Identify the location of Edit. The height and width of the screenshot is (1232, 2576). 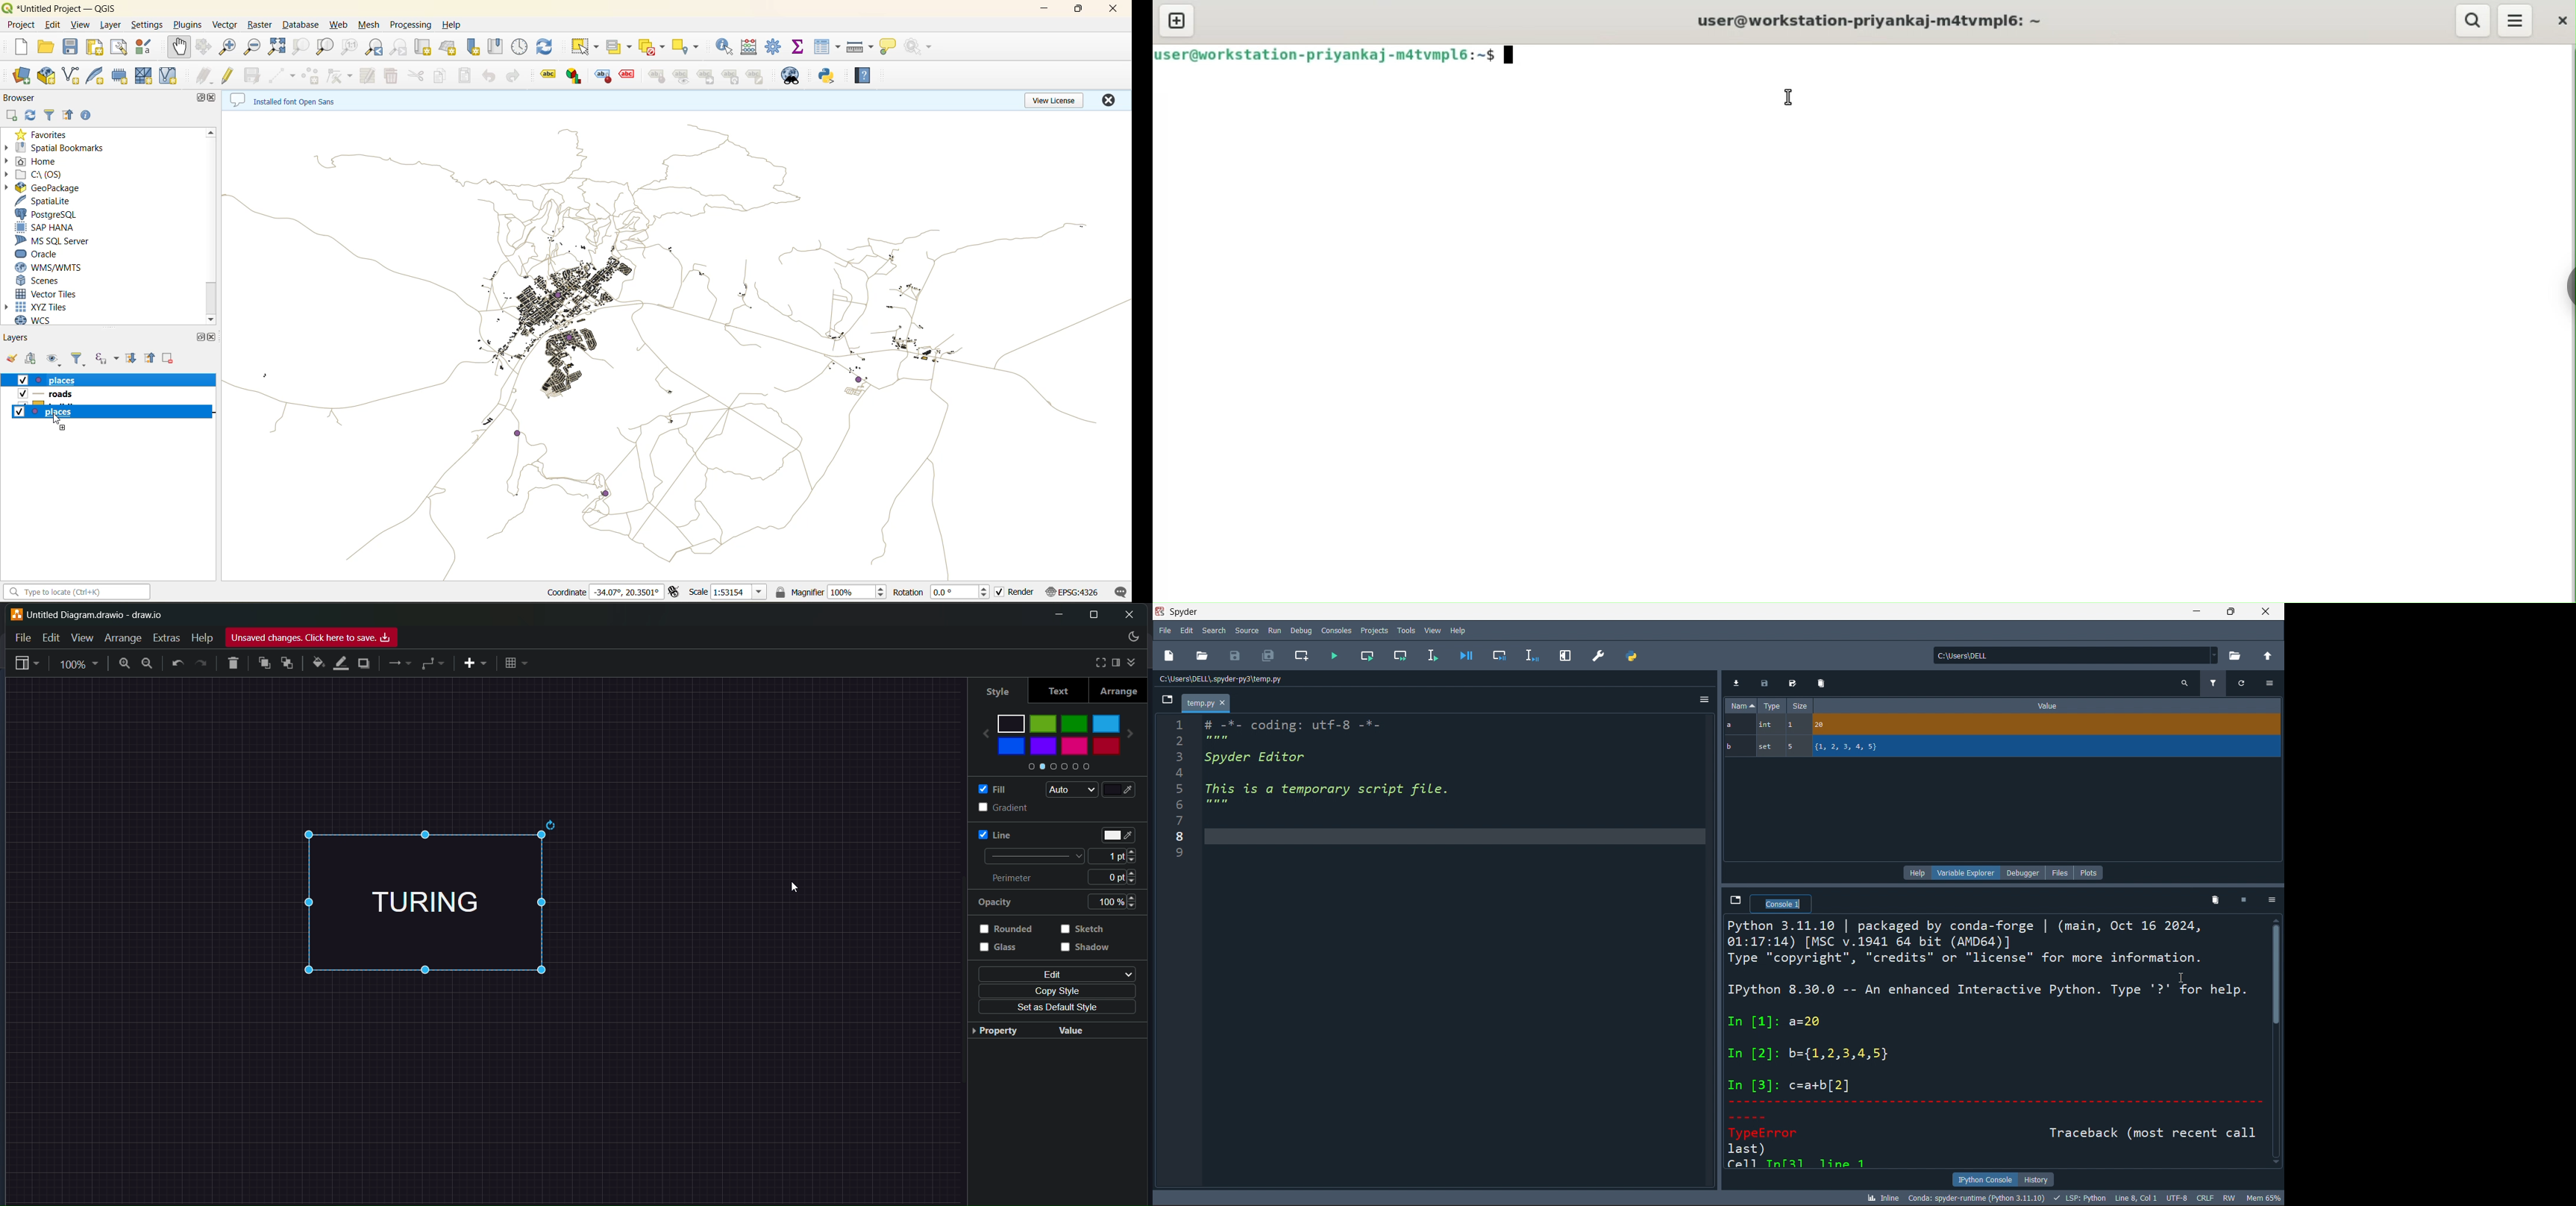
(48, 637).